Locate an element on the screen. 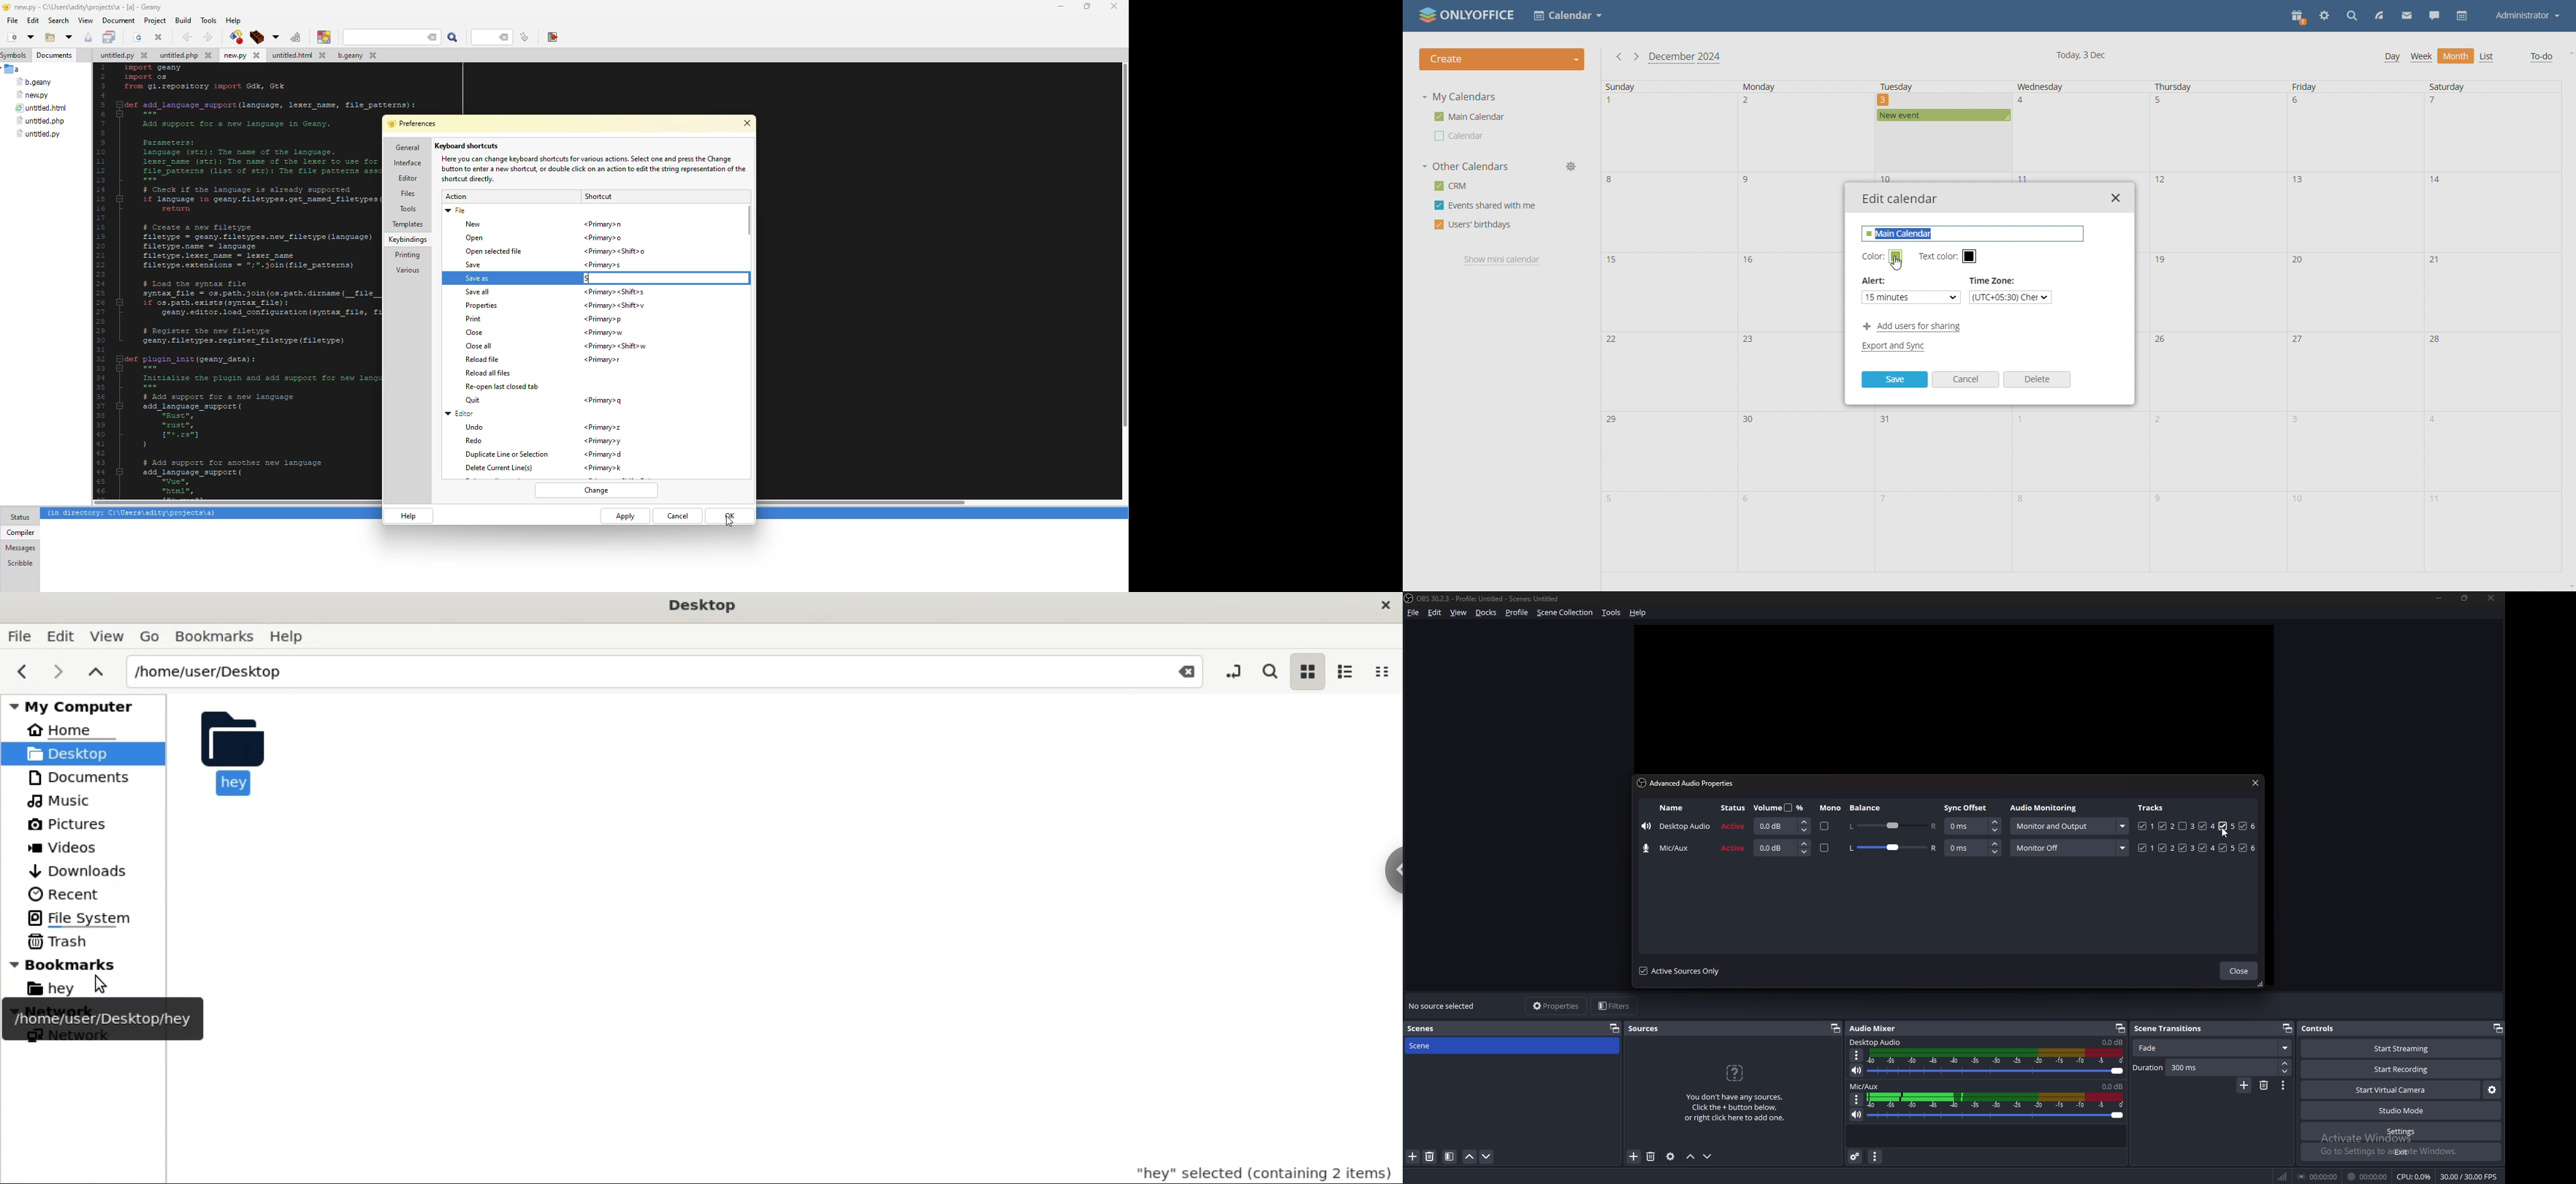  balance adjust is located at coordinates (1893, 849).